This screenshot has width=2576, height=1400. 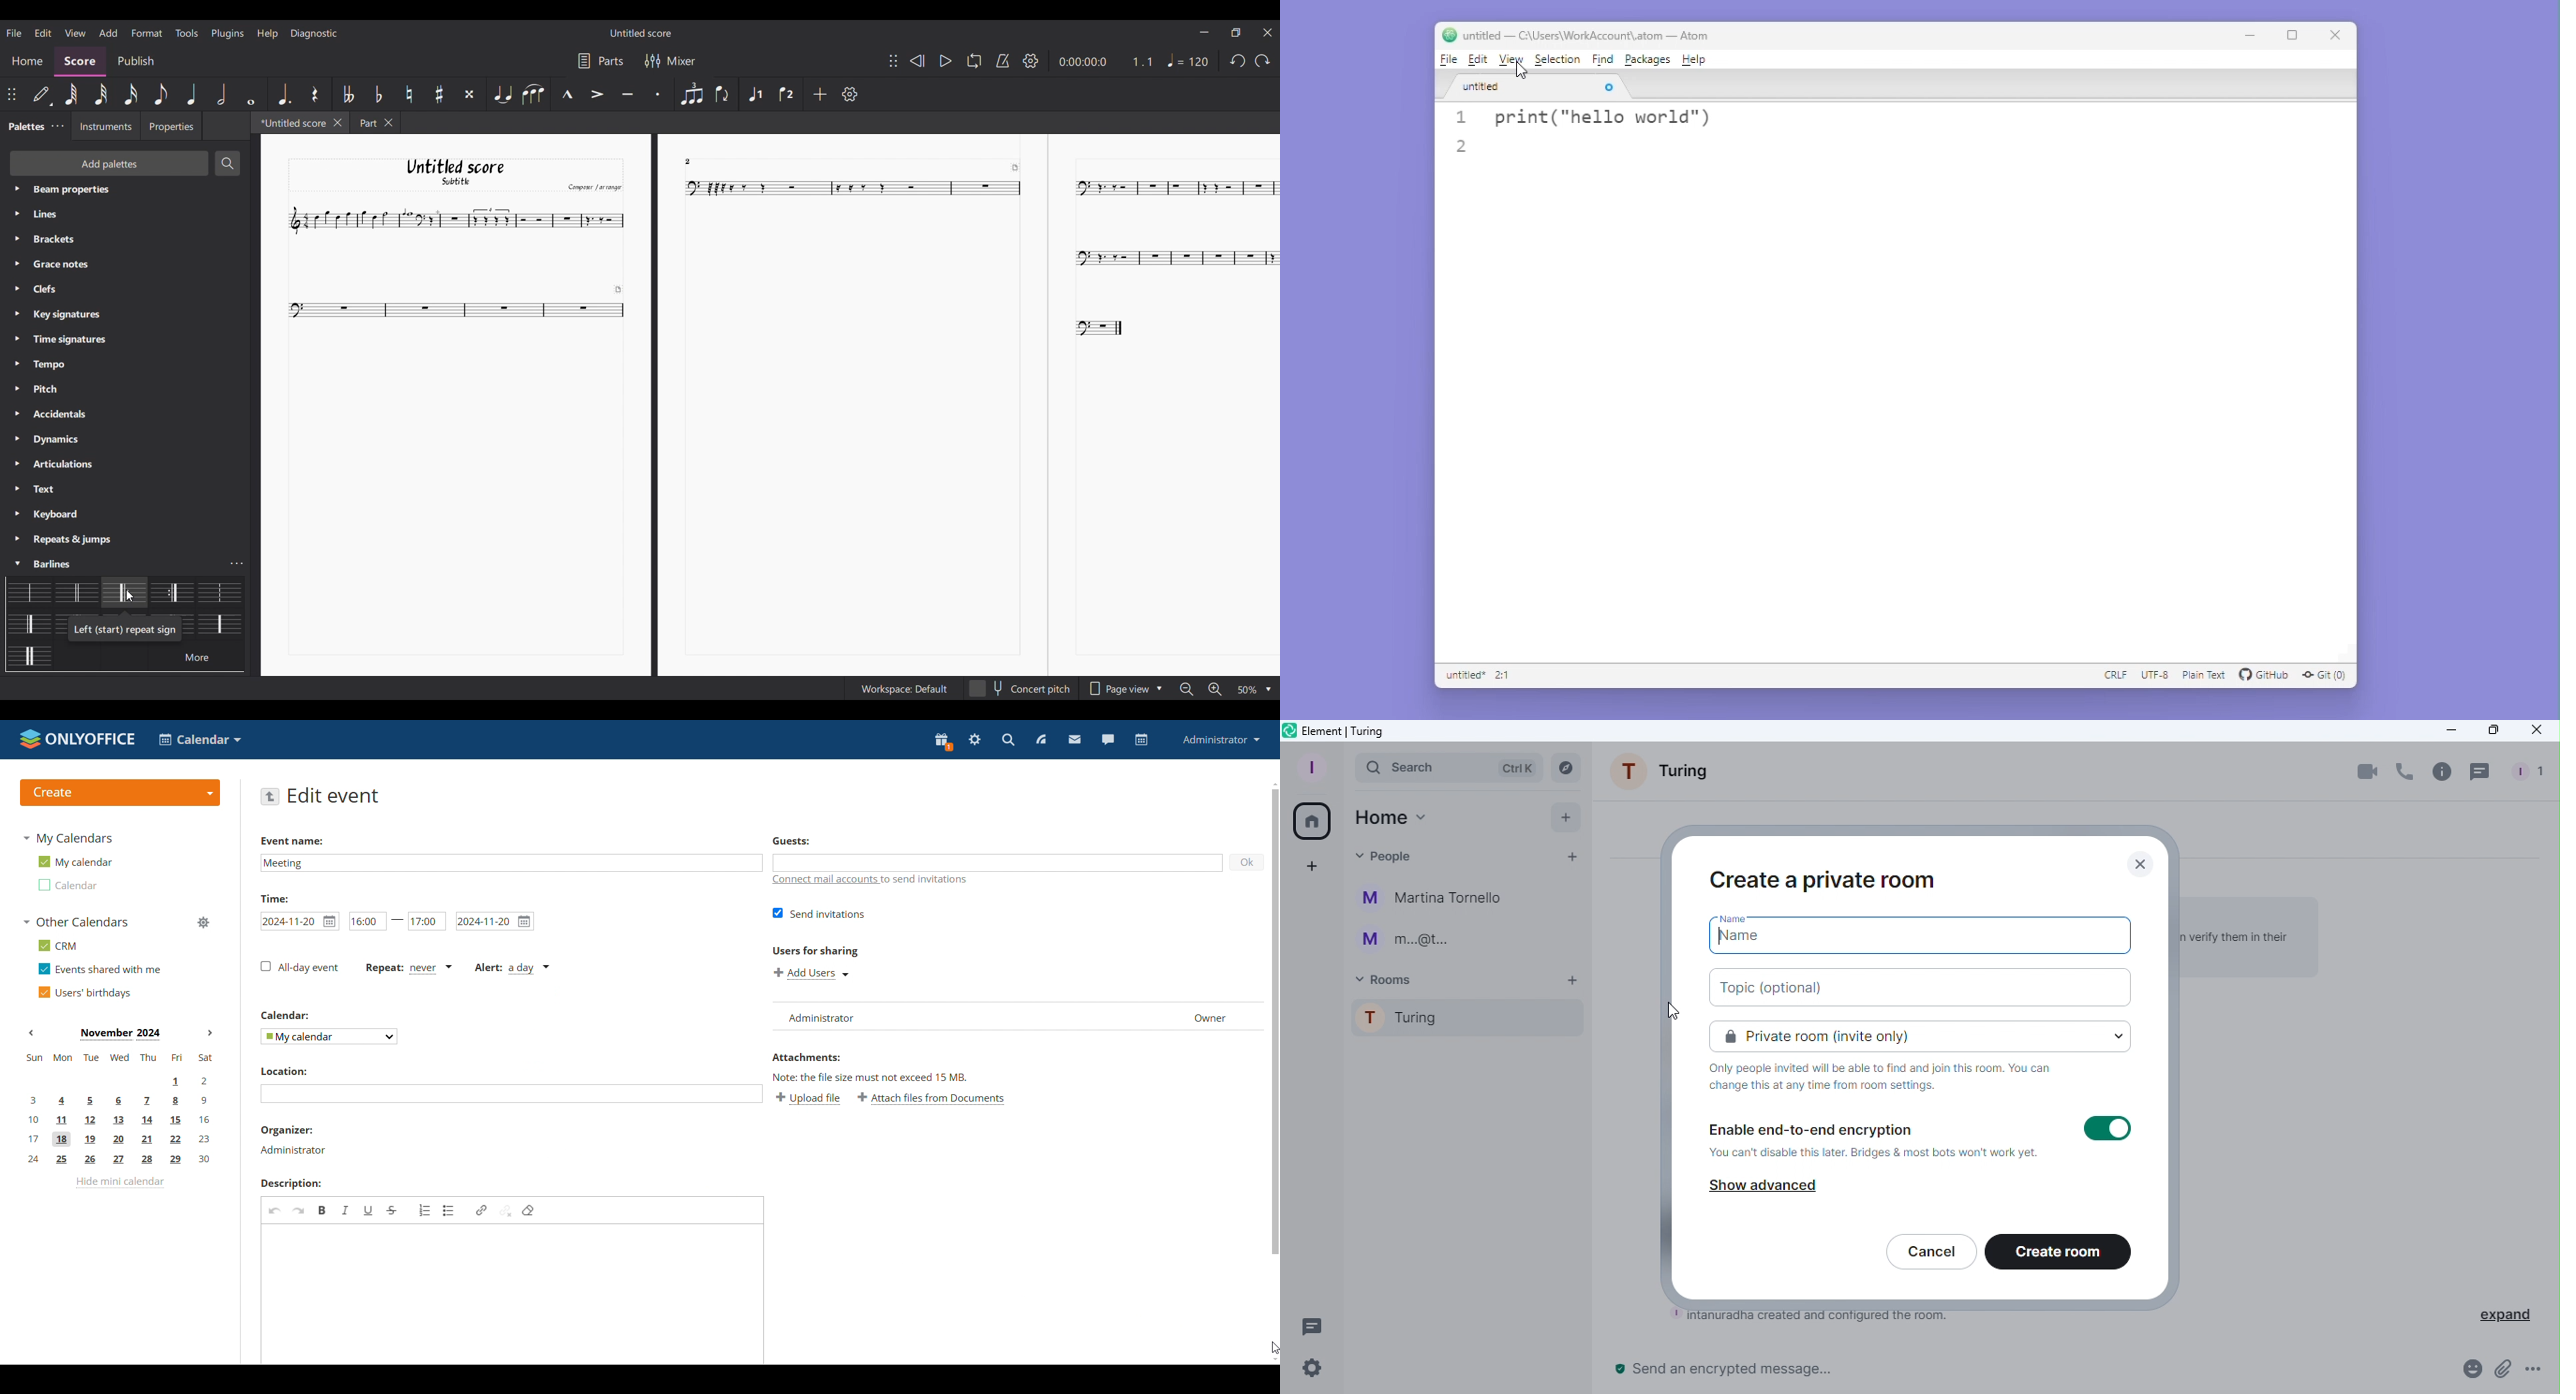 I want to click on Enable end-to-end encryption, so click(x=1874, y=1143).